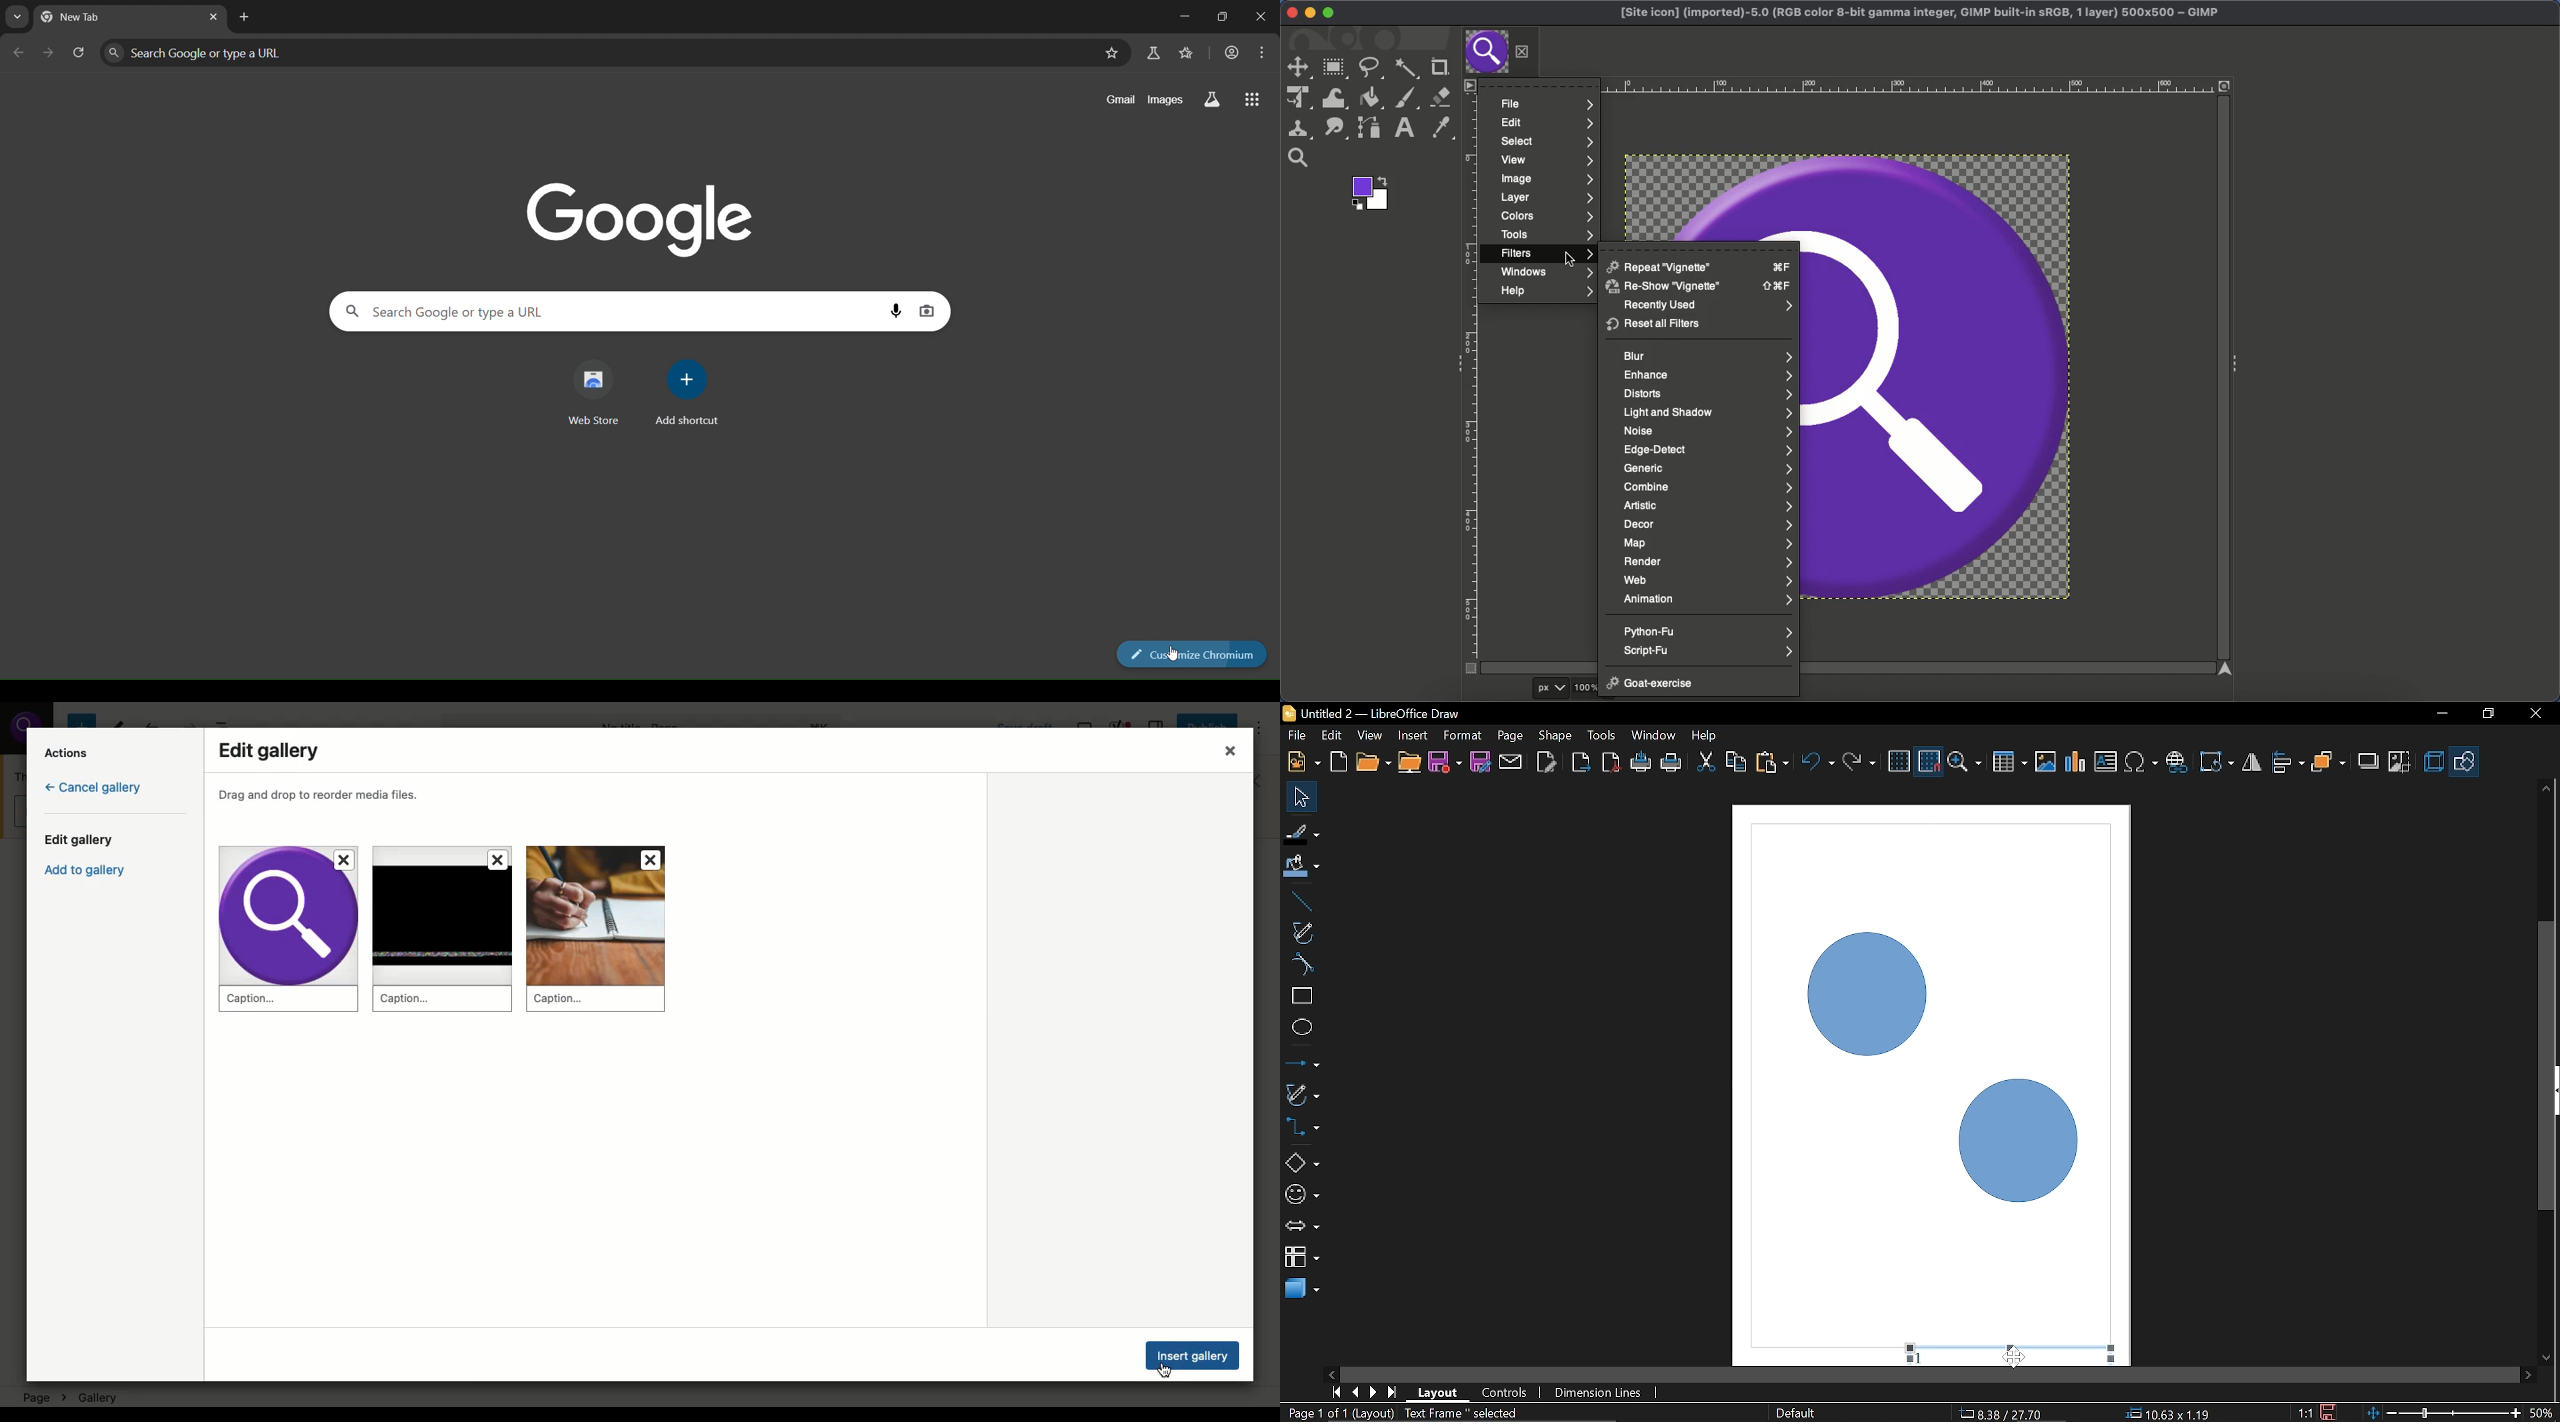 The image size is (2576, 1428). Describe the element at coordinates (1736, 765) in the screenshot. I see `Copy` at that location.